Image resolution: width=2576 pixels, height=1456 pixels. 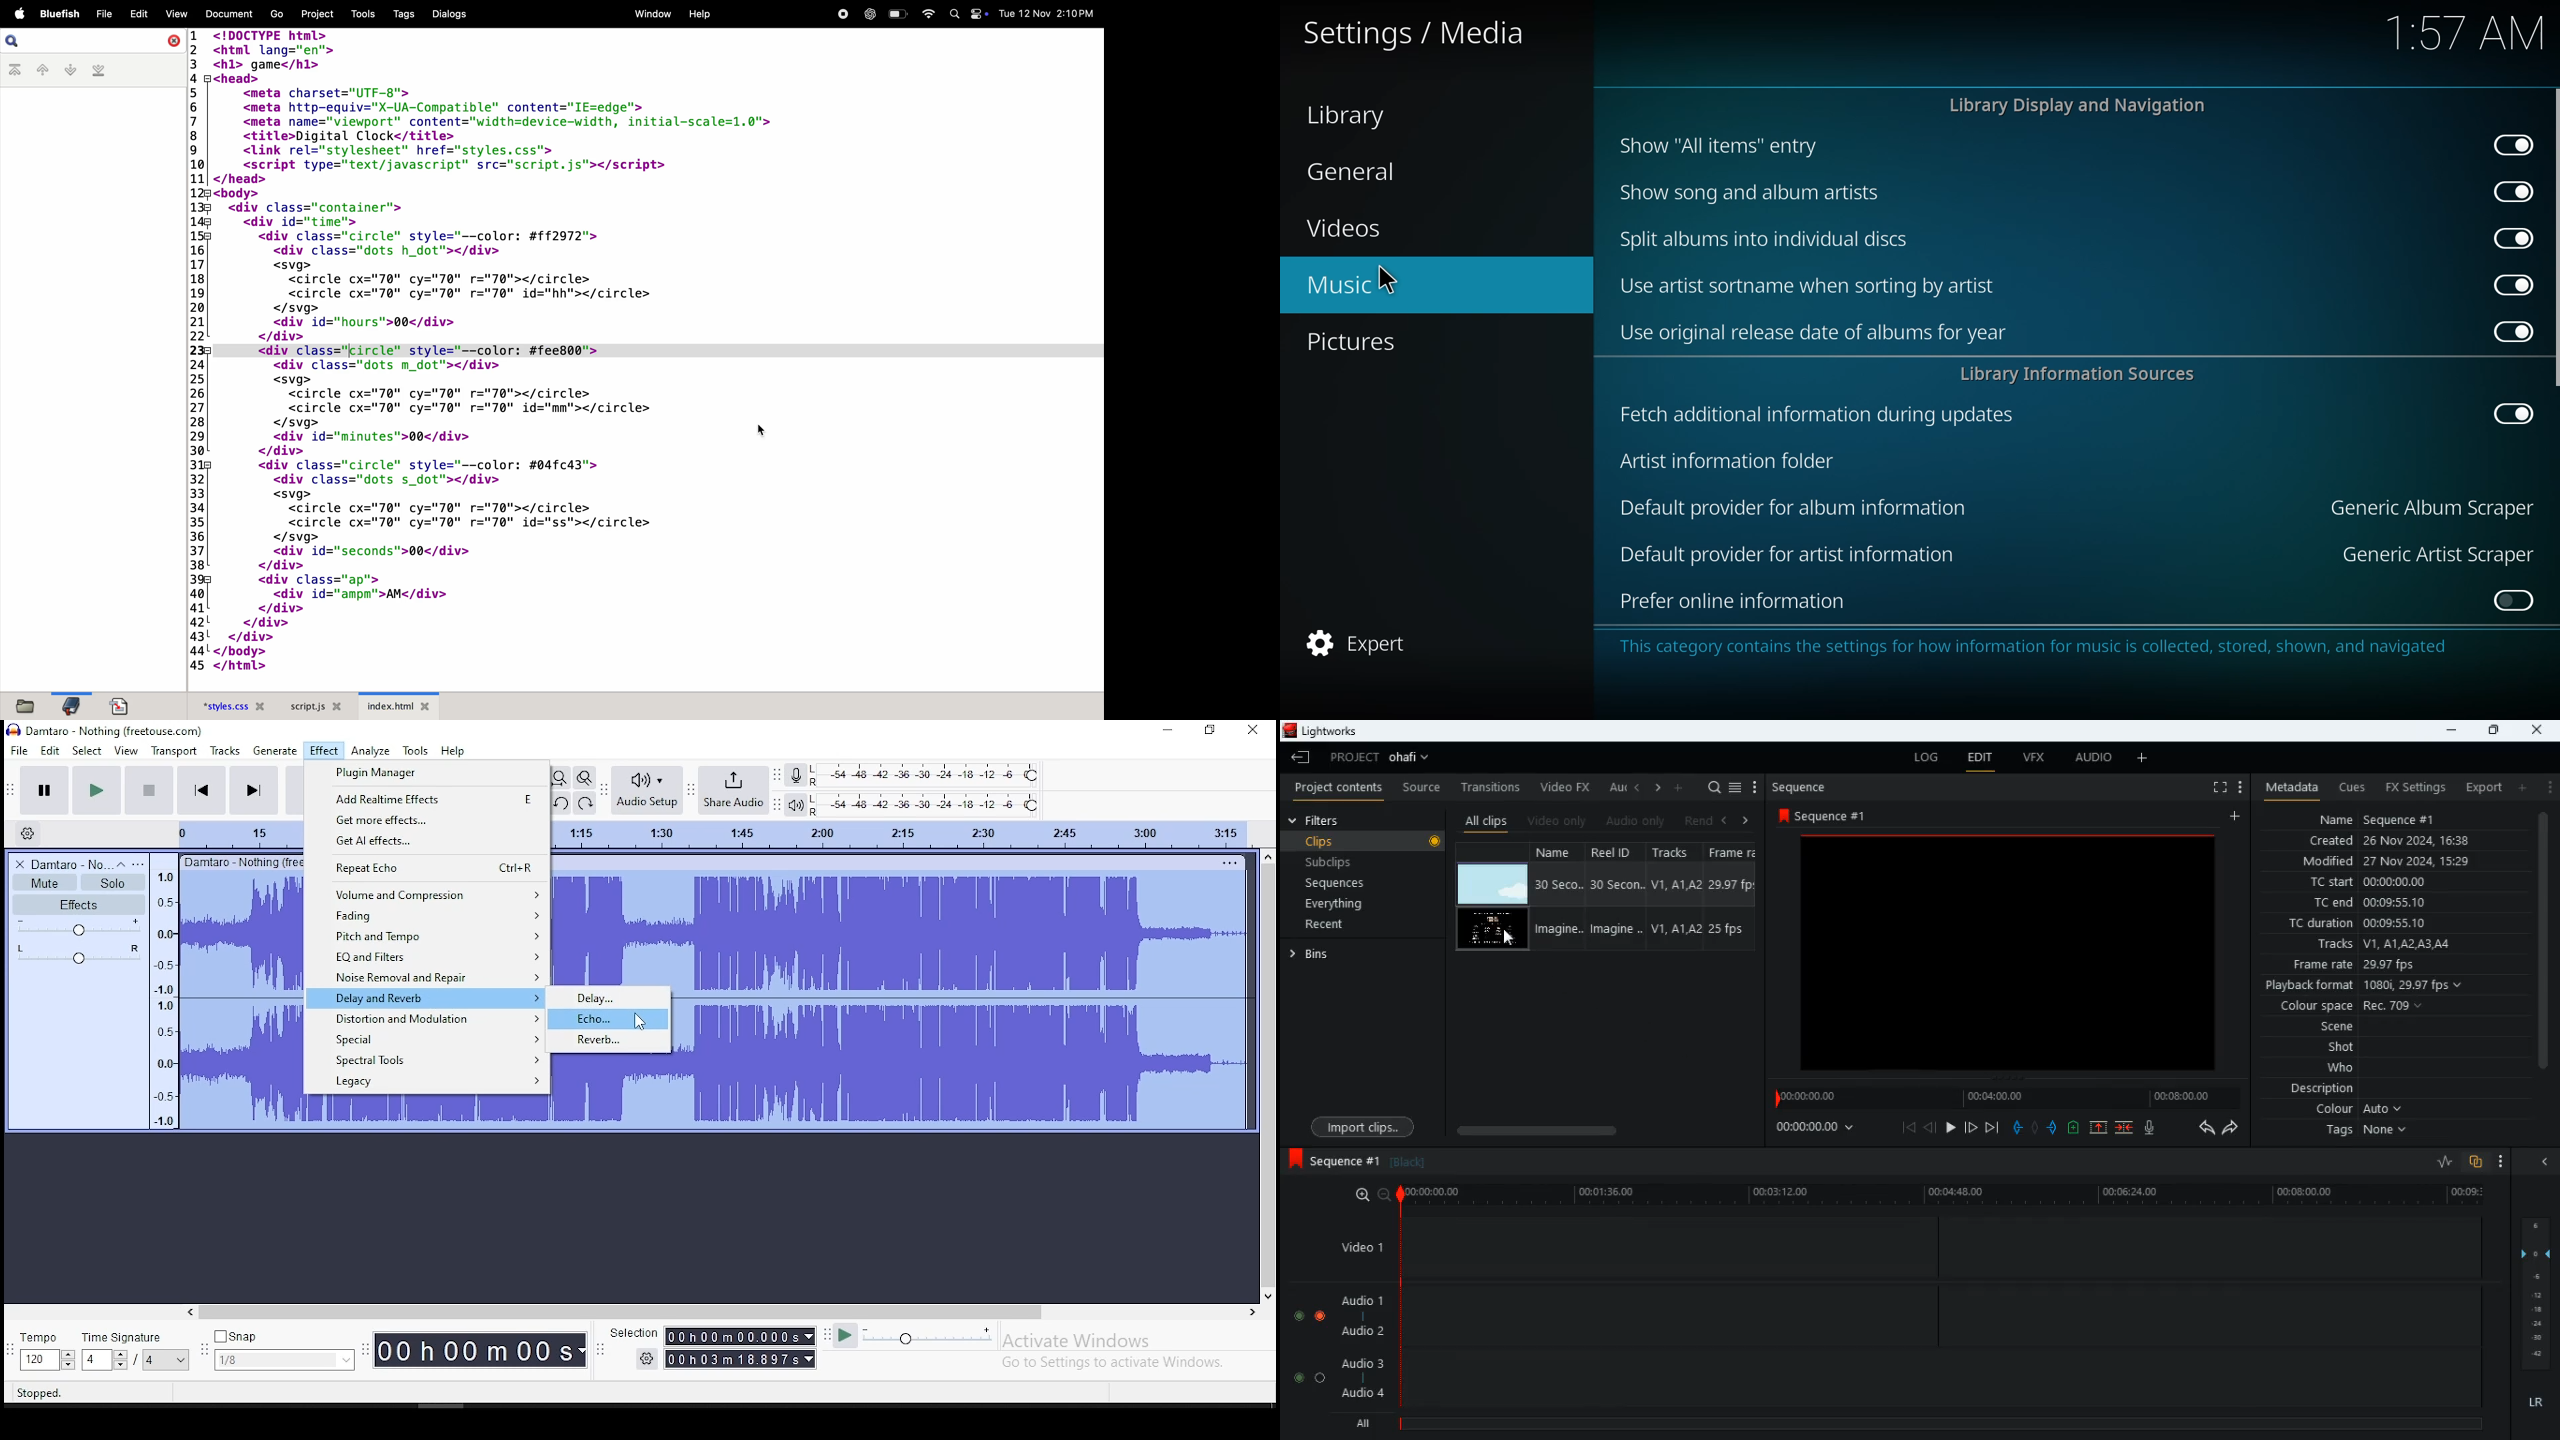 What do you see at coordinates (1250, 730) in the screenshot?
I see `close ` at bounding box center [1250, 730].